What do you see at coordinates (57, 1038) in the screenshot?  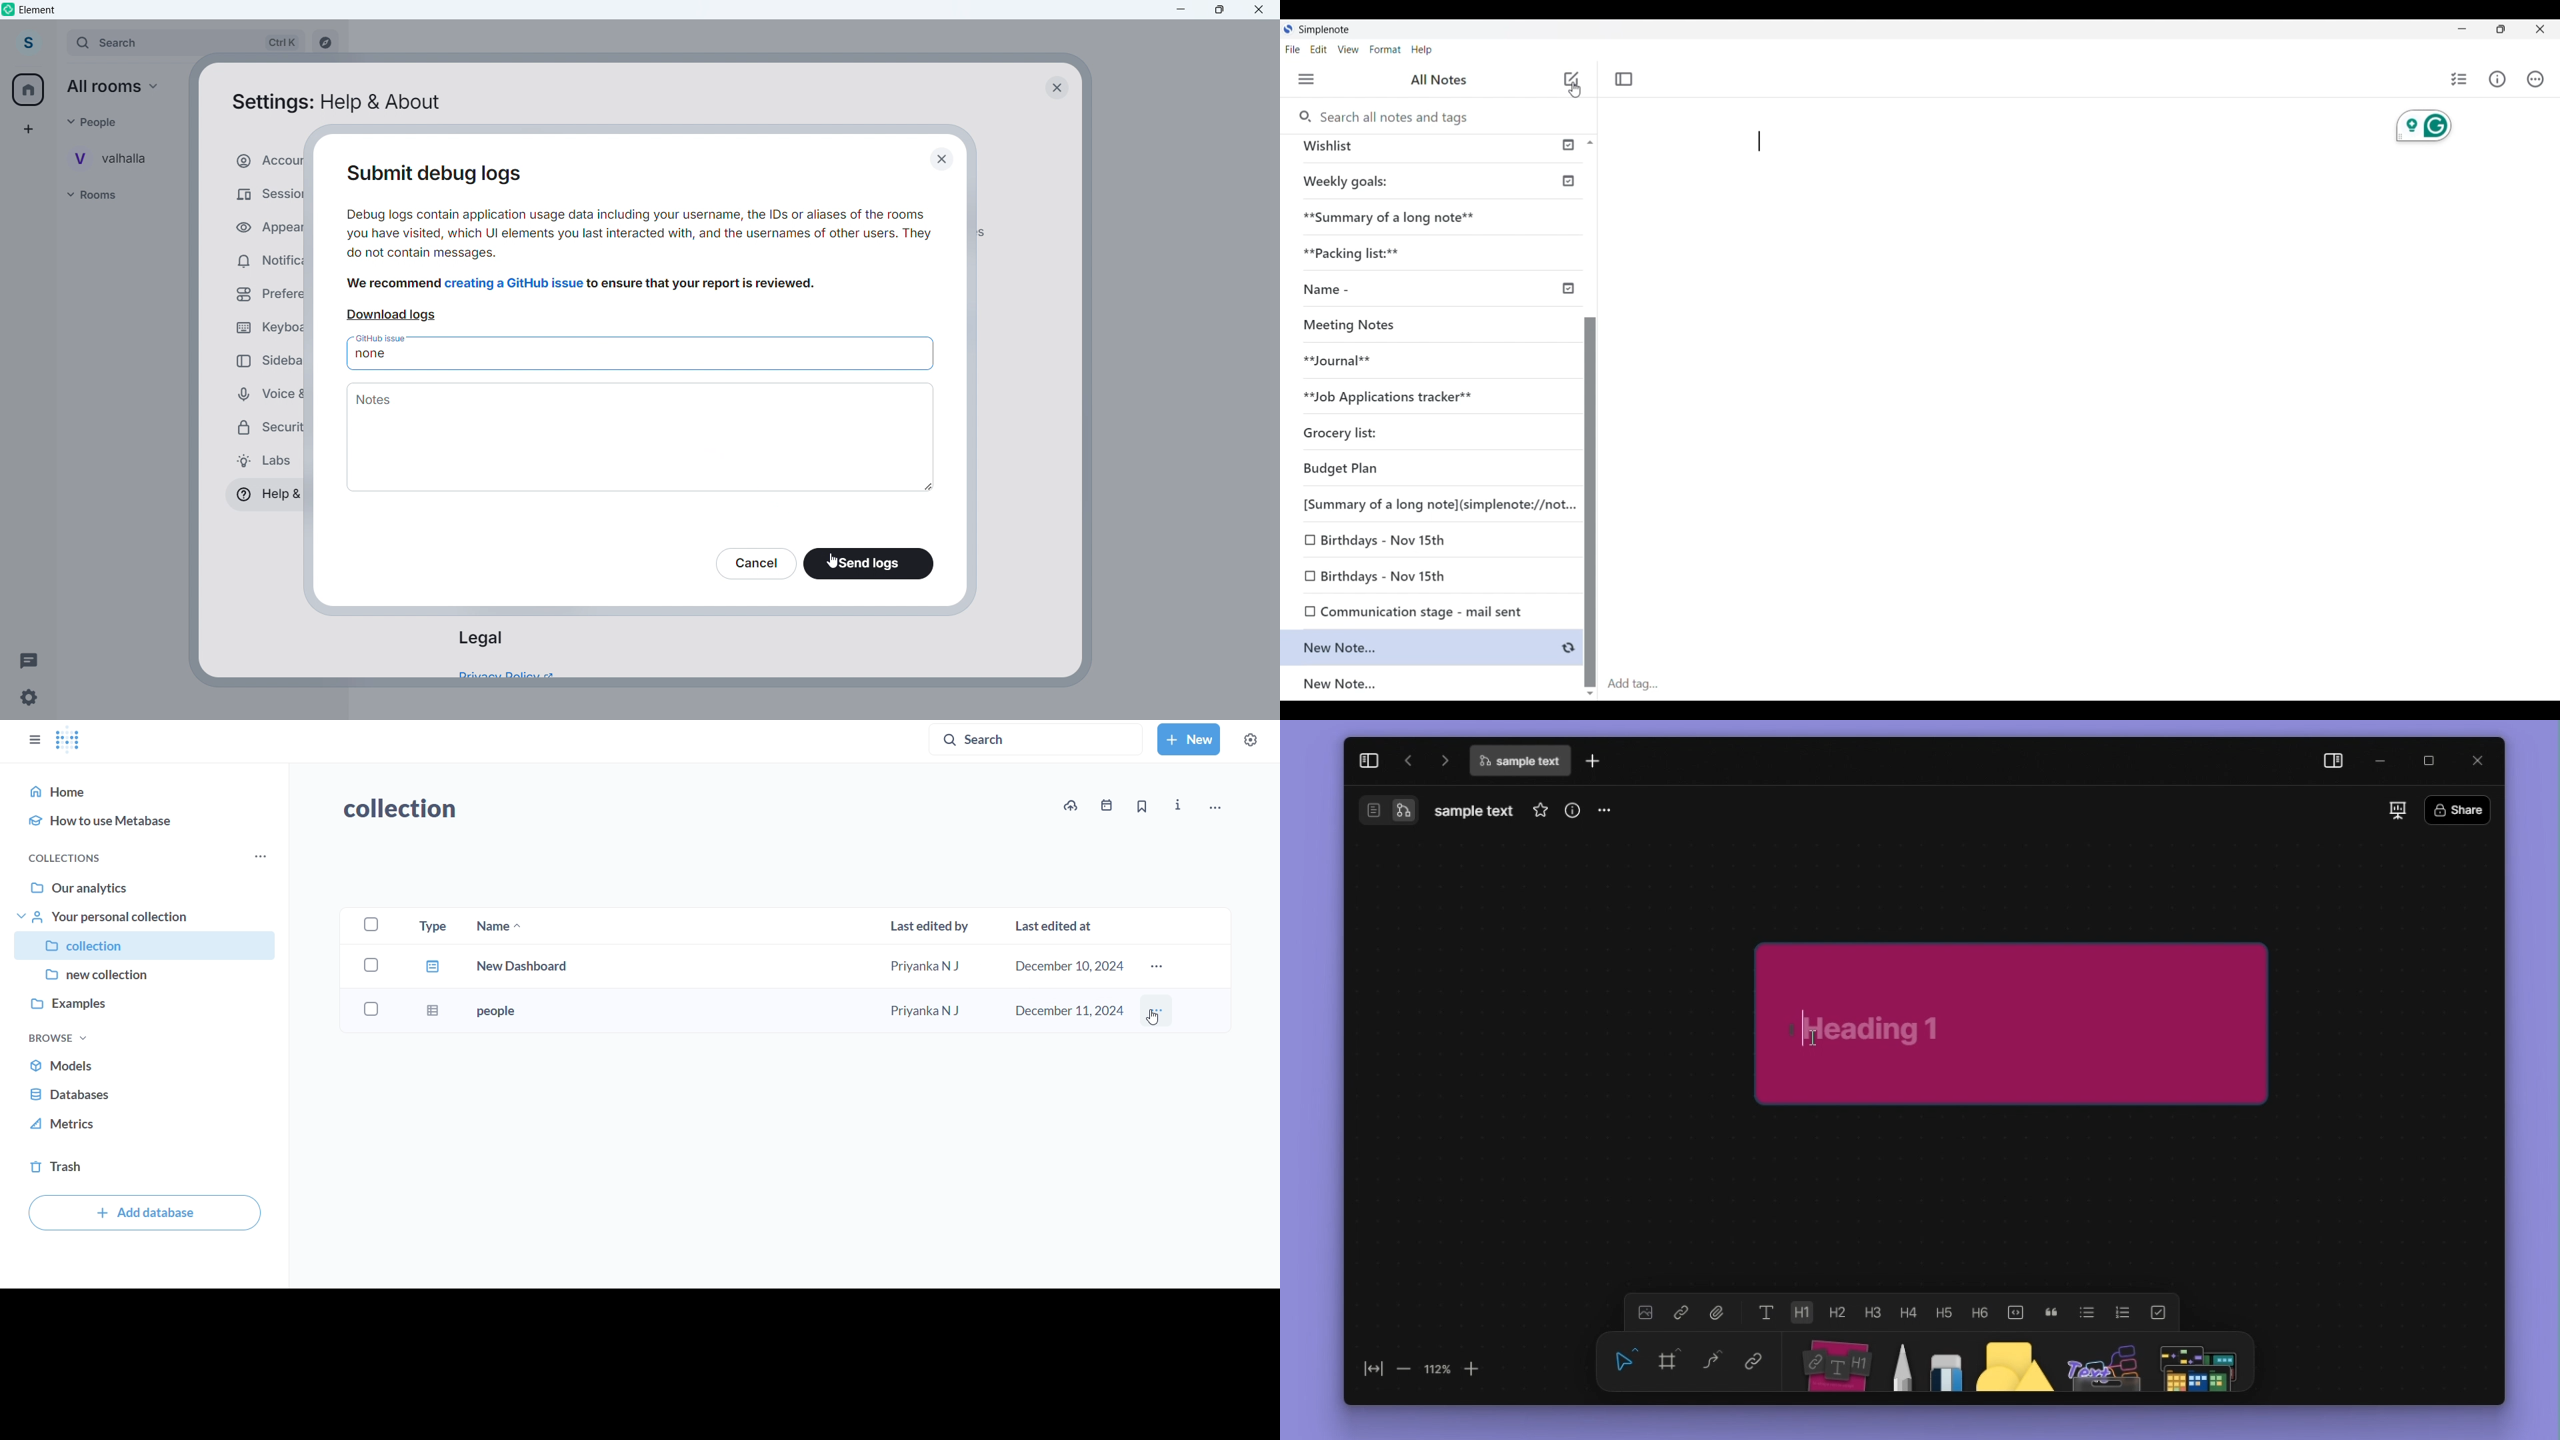 I see `browse` at bounding box center [57, 1038].